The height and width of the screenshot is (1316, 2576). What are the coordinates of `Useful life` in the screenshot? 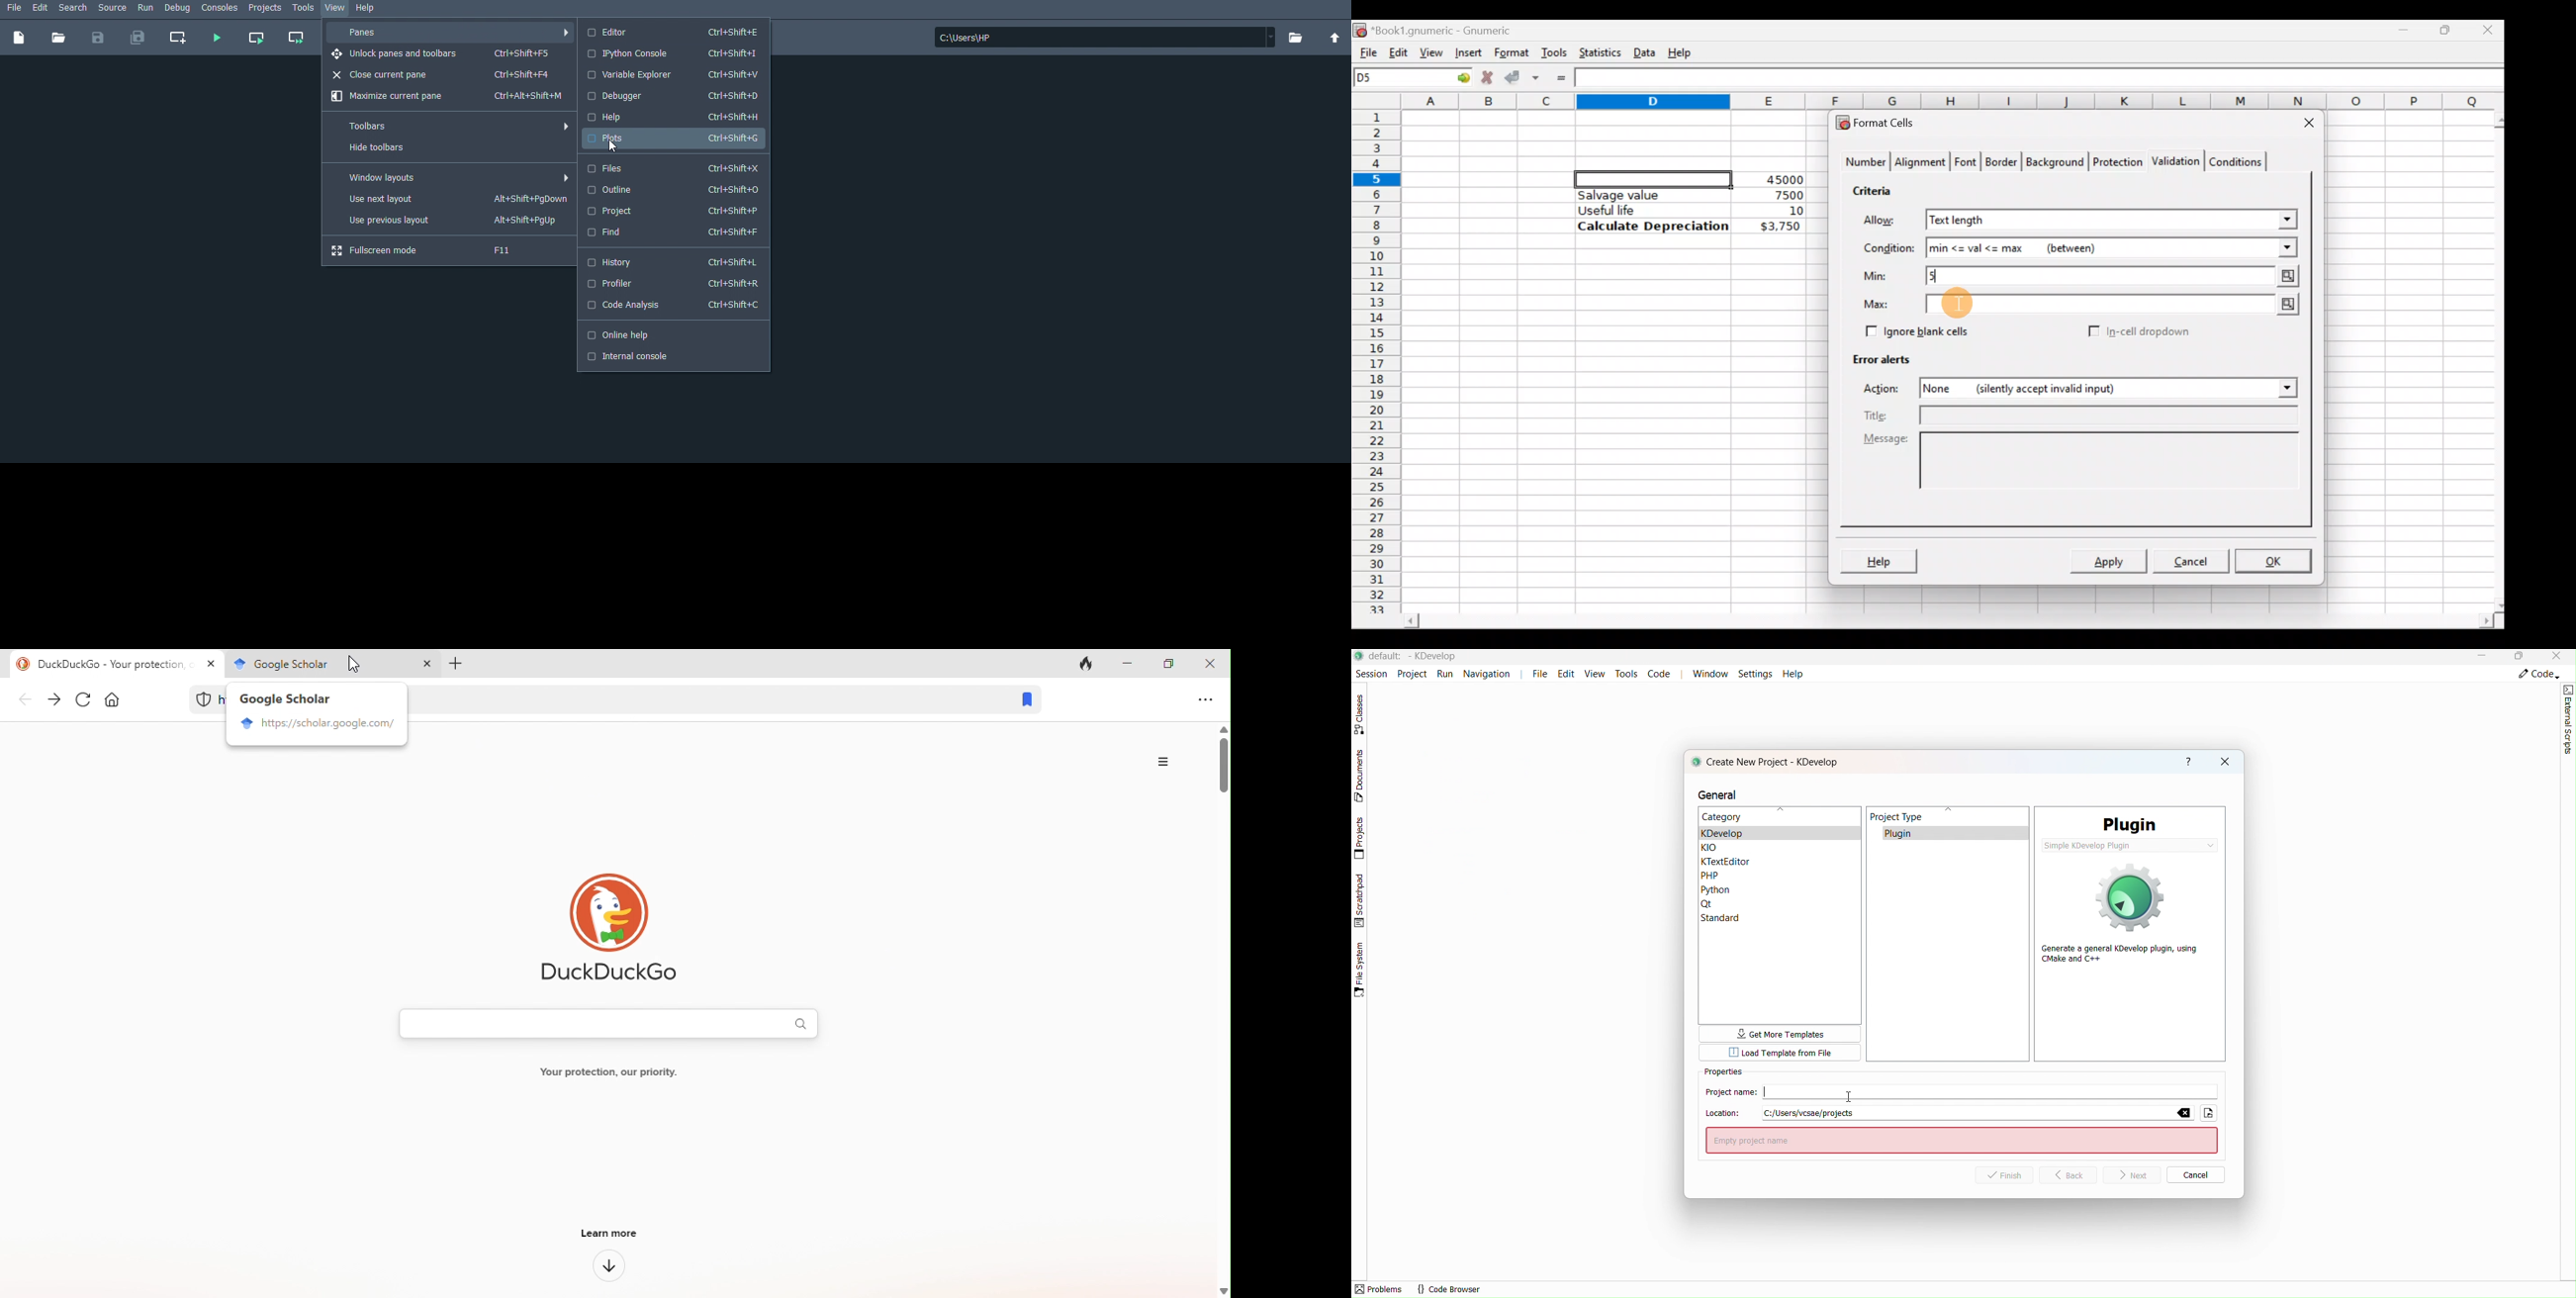 It's located at (1646, 210).